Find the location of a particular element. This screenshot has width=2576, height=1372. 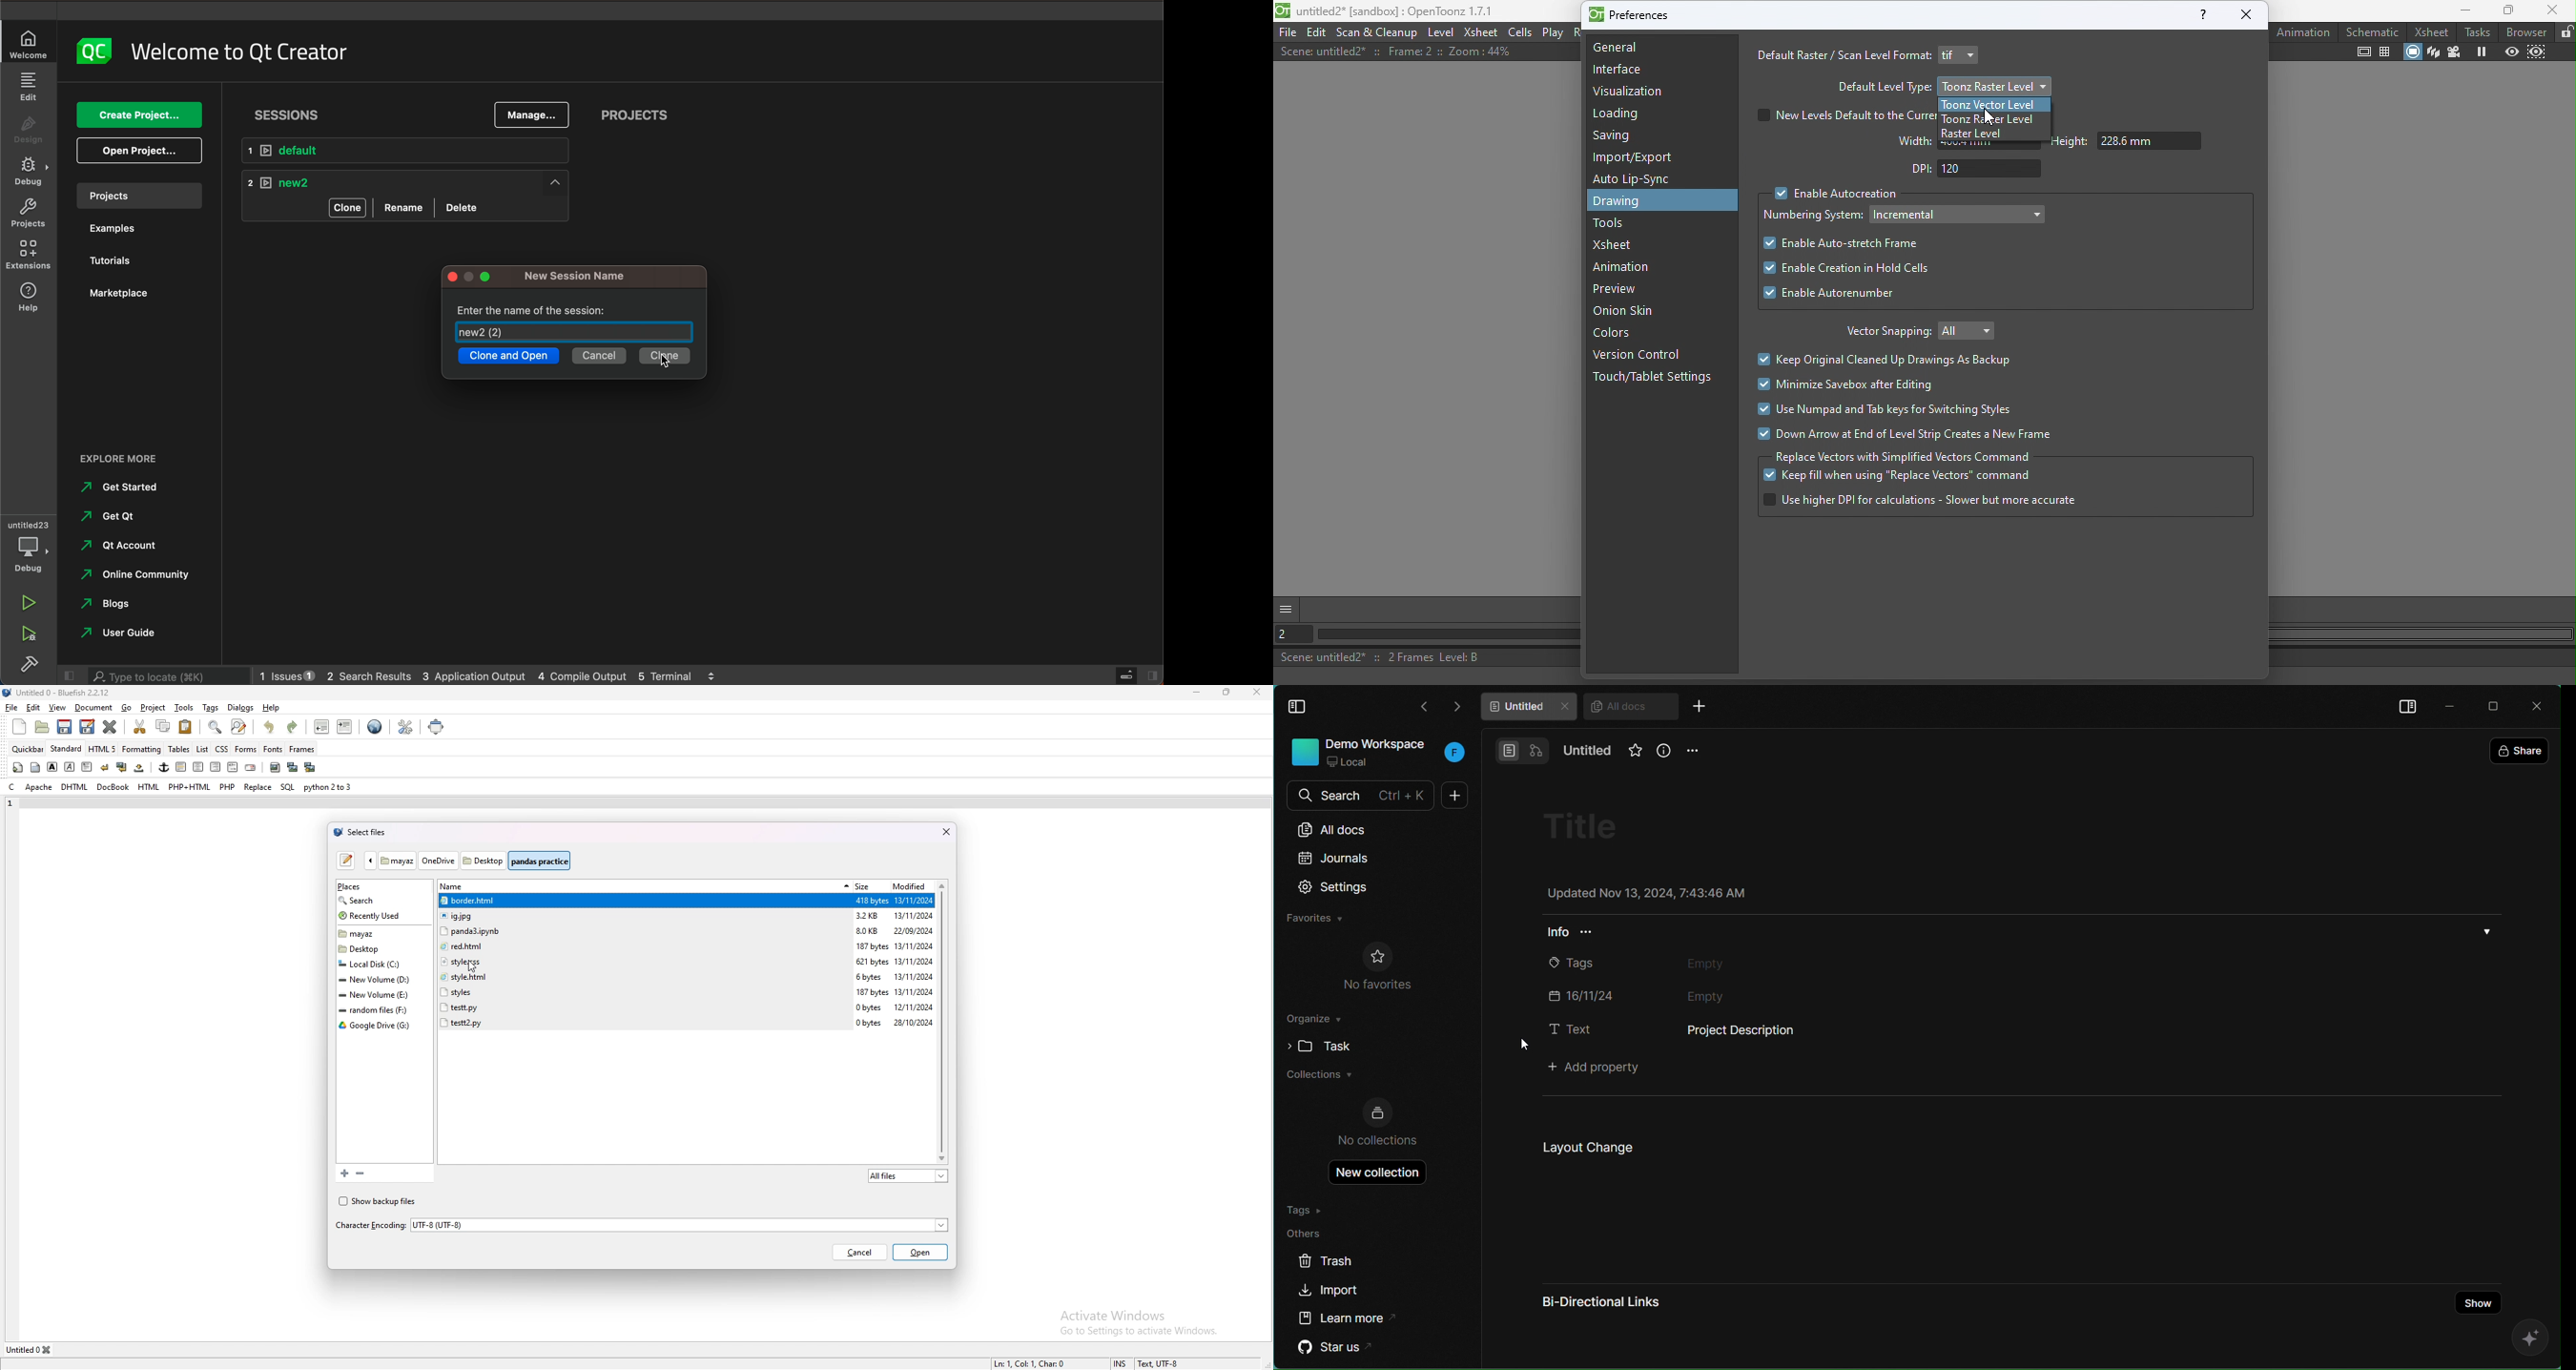

Info is located at coordinates (1579, 935).